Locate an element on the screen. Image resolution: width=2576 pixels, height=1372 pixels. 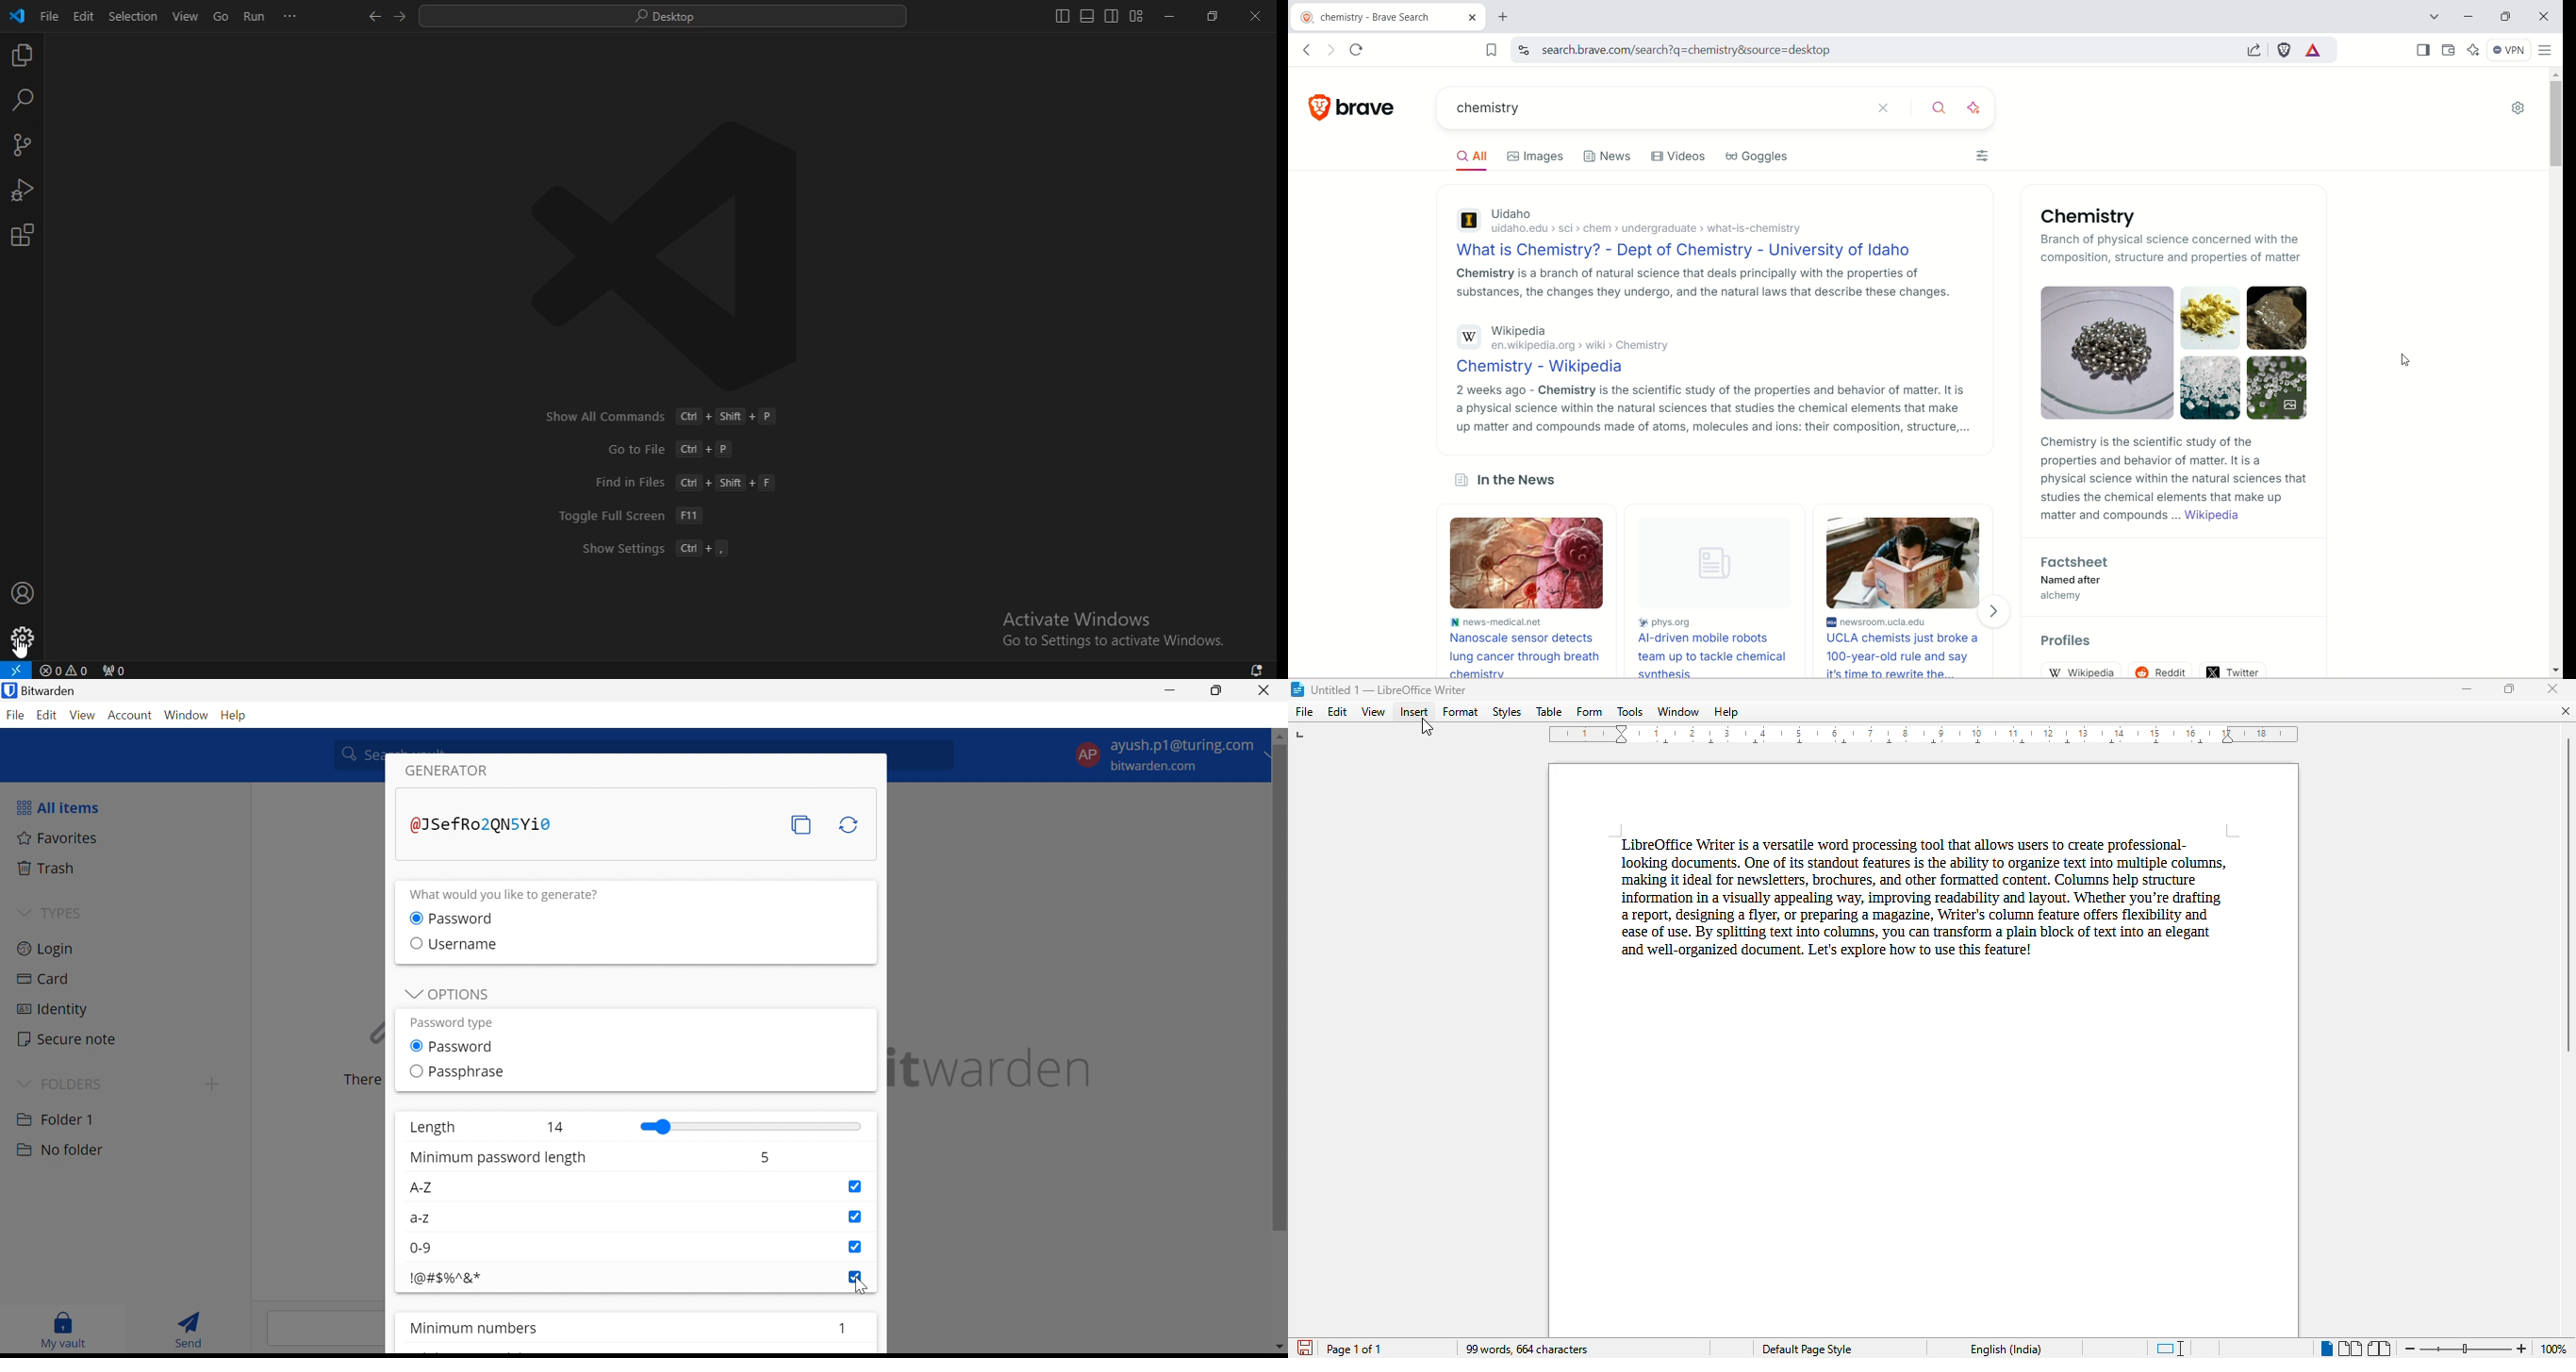
minimize is located at coordinates (2468, 689).